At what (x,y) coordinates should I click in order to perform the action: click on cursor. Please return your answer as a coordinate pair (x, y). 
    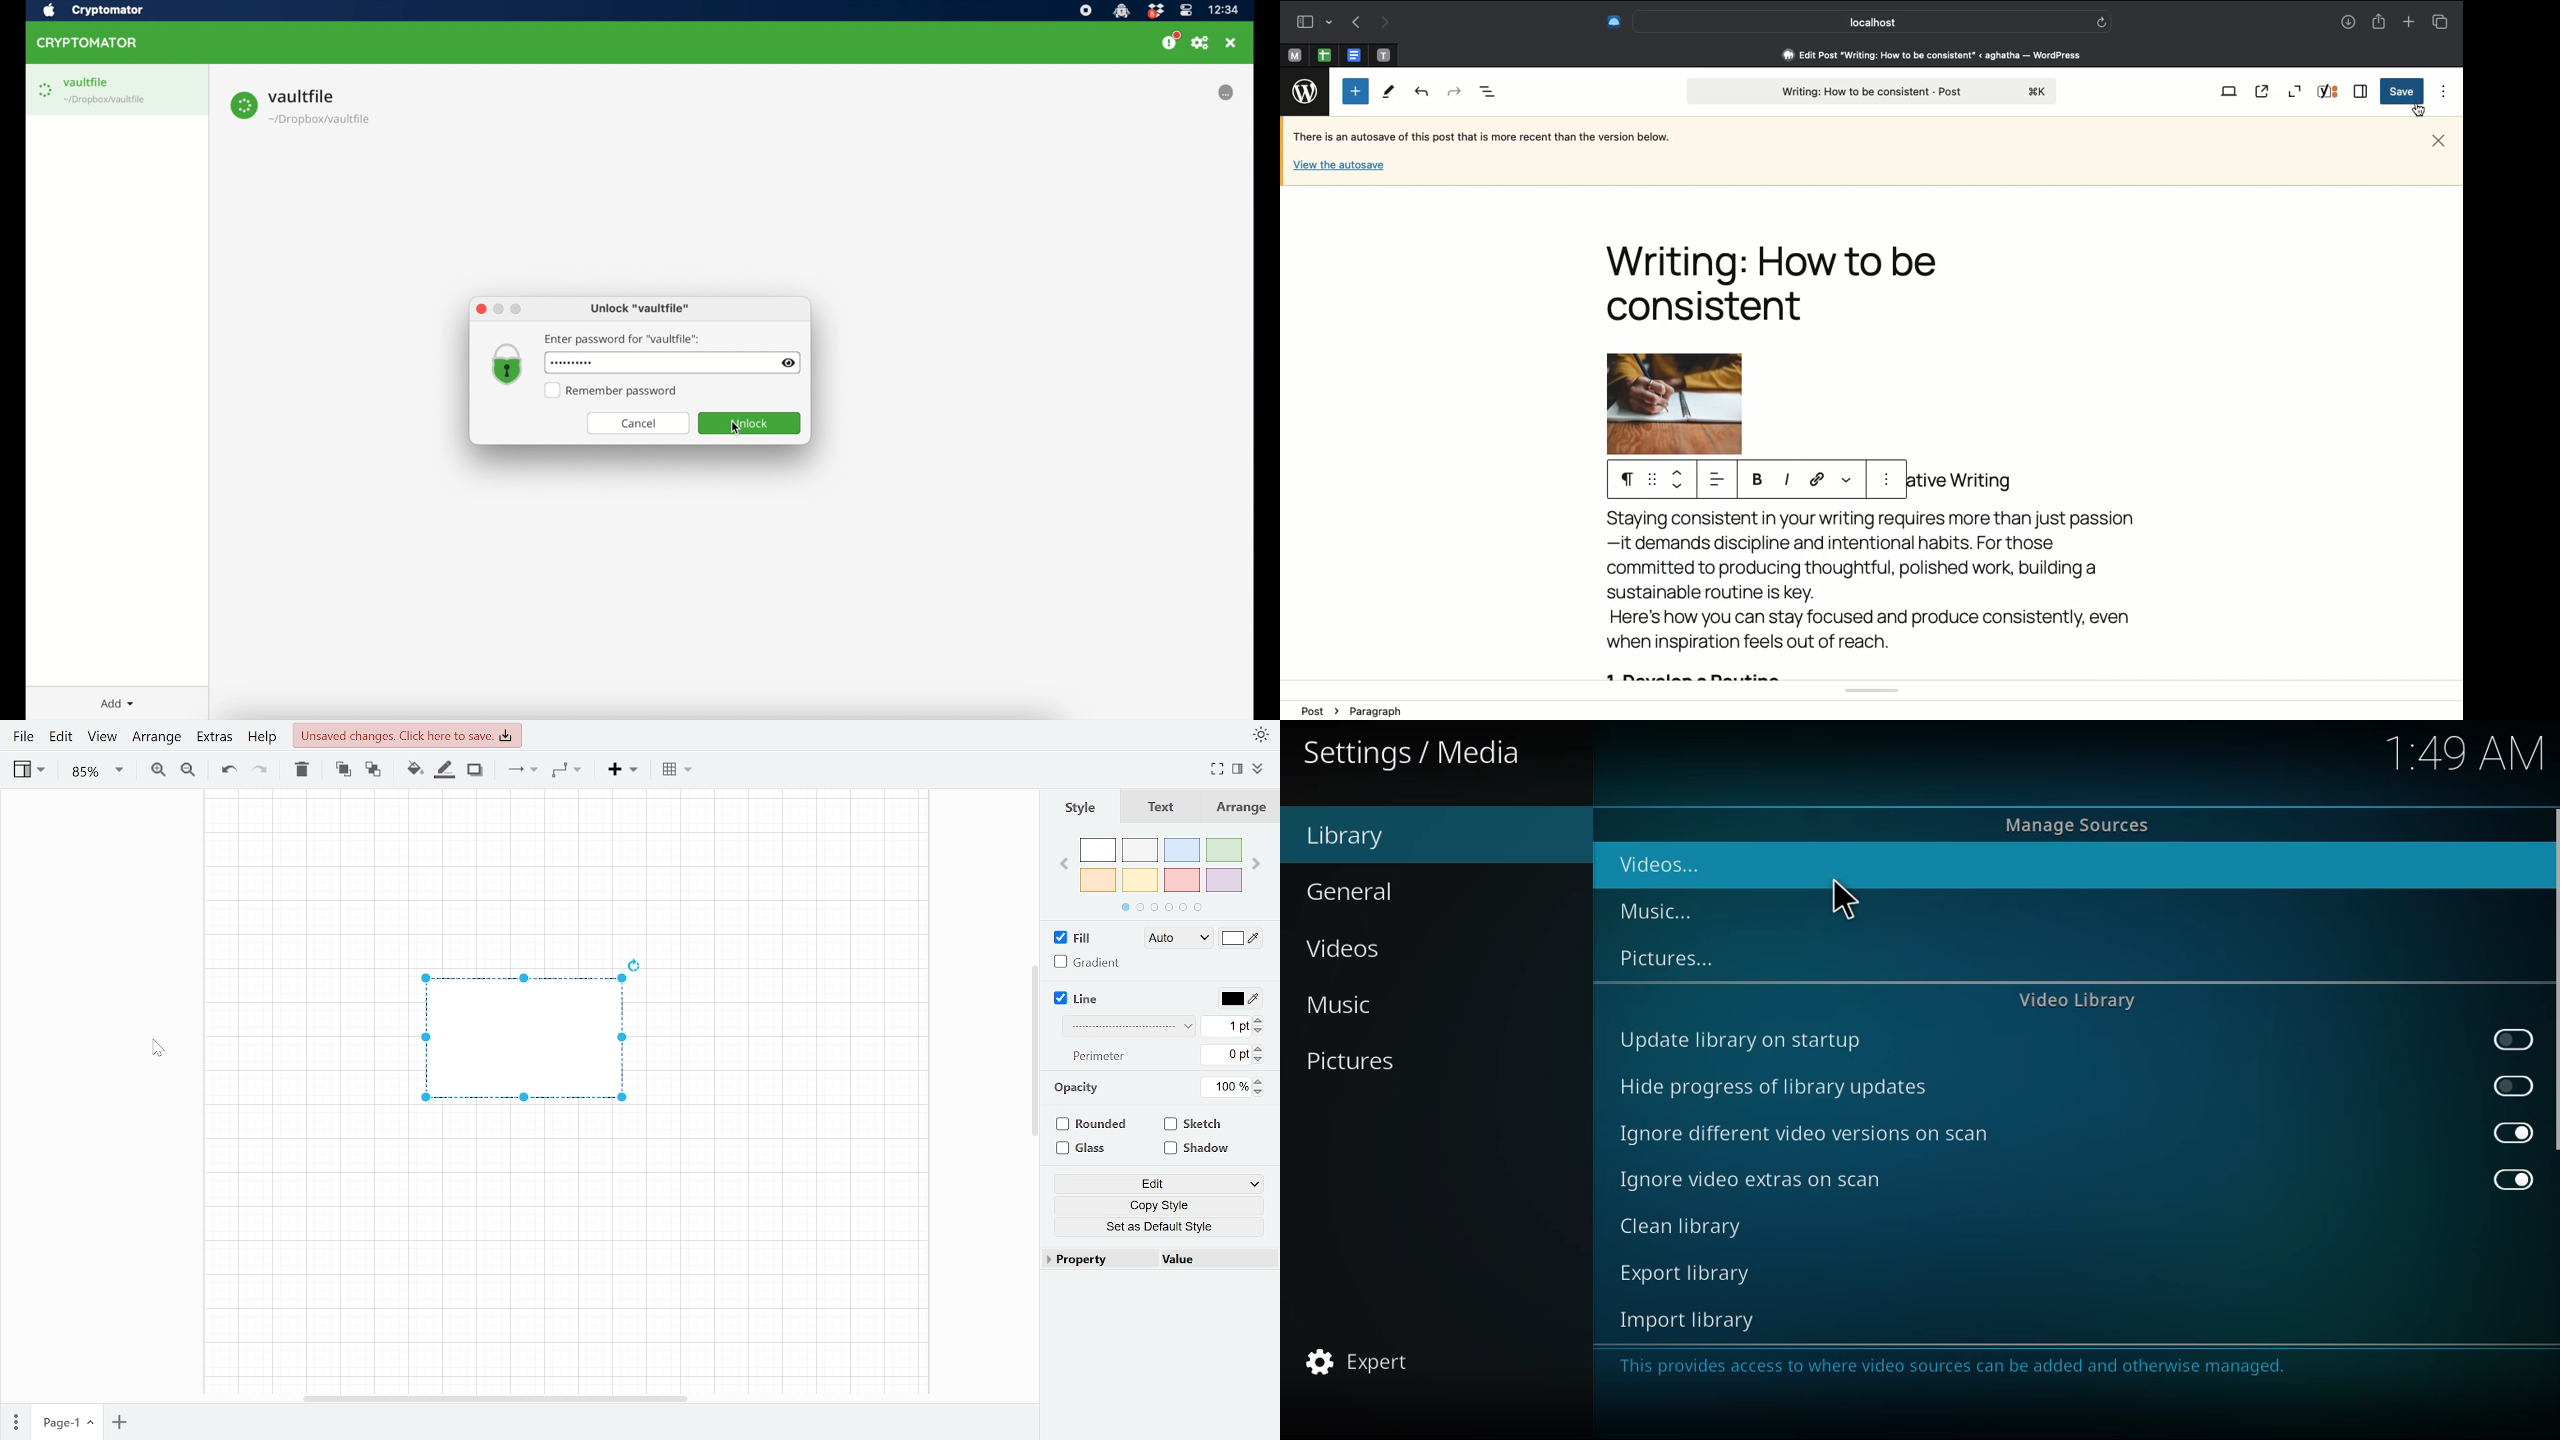
    Looking at the image, I should click on (738, 429).